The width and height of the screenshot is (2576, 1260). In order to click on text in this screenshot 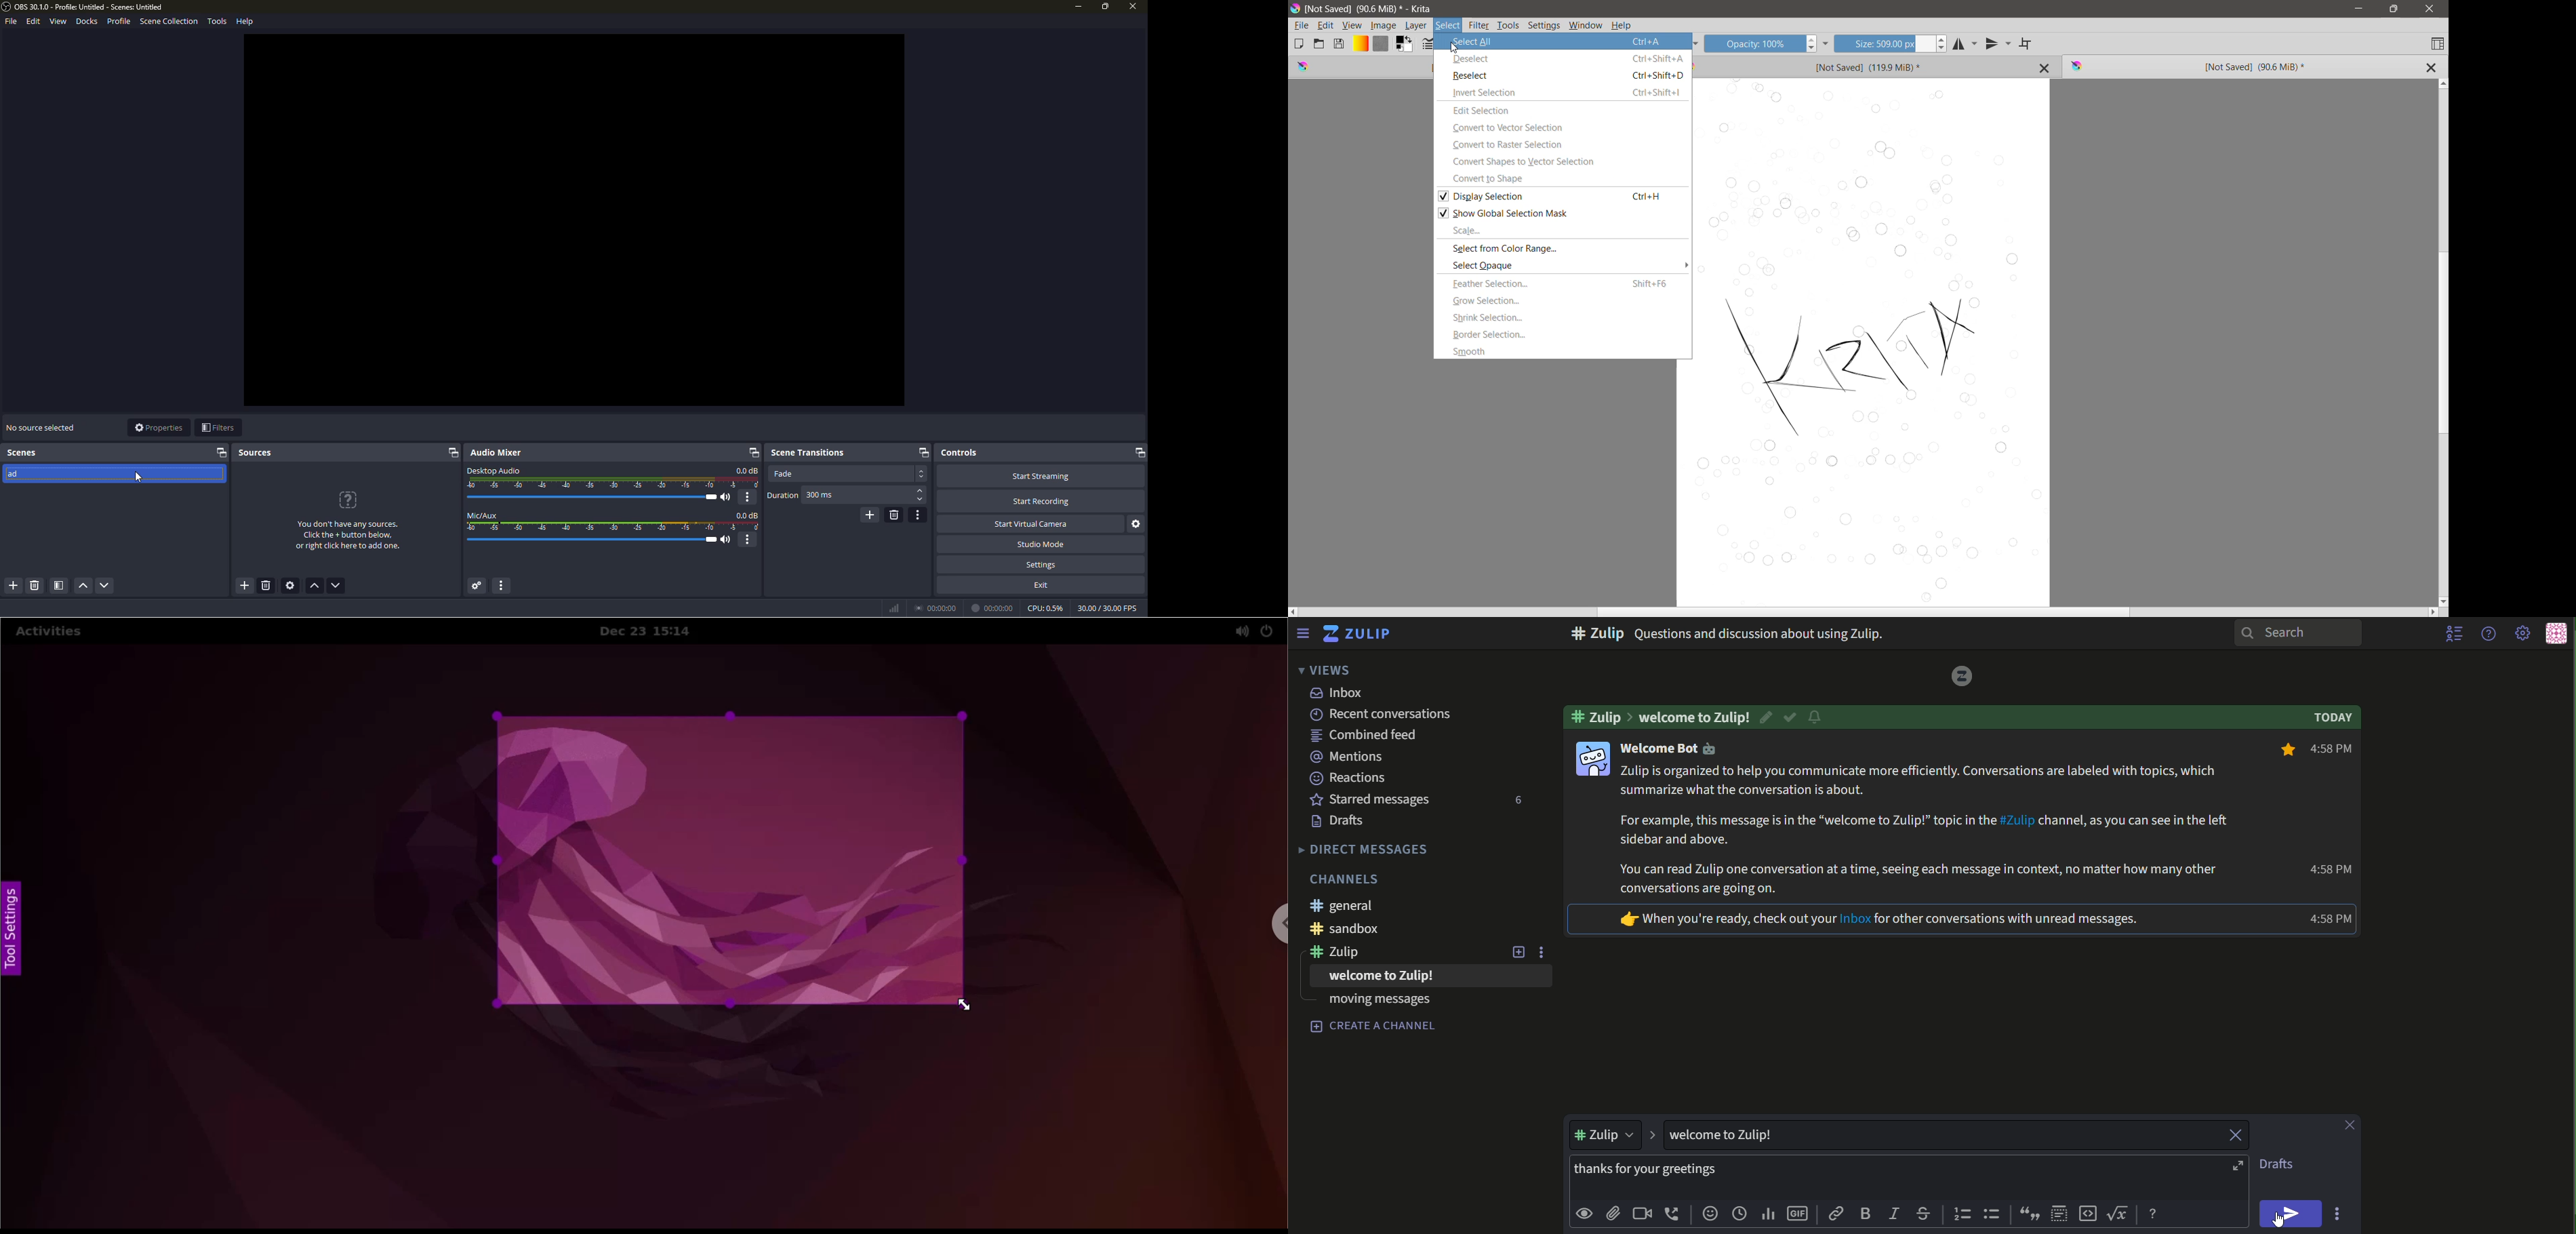, I will do `click(1340, 694)`.